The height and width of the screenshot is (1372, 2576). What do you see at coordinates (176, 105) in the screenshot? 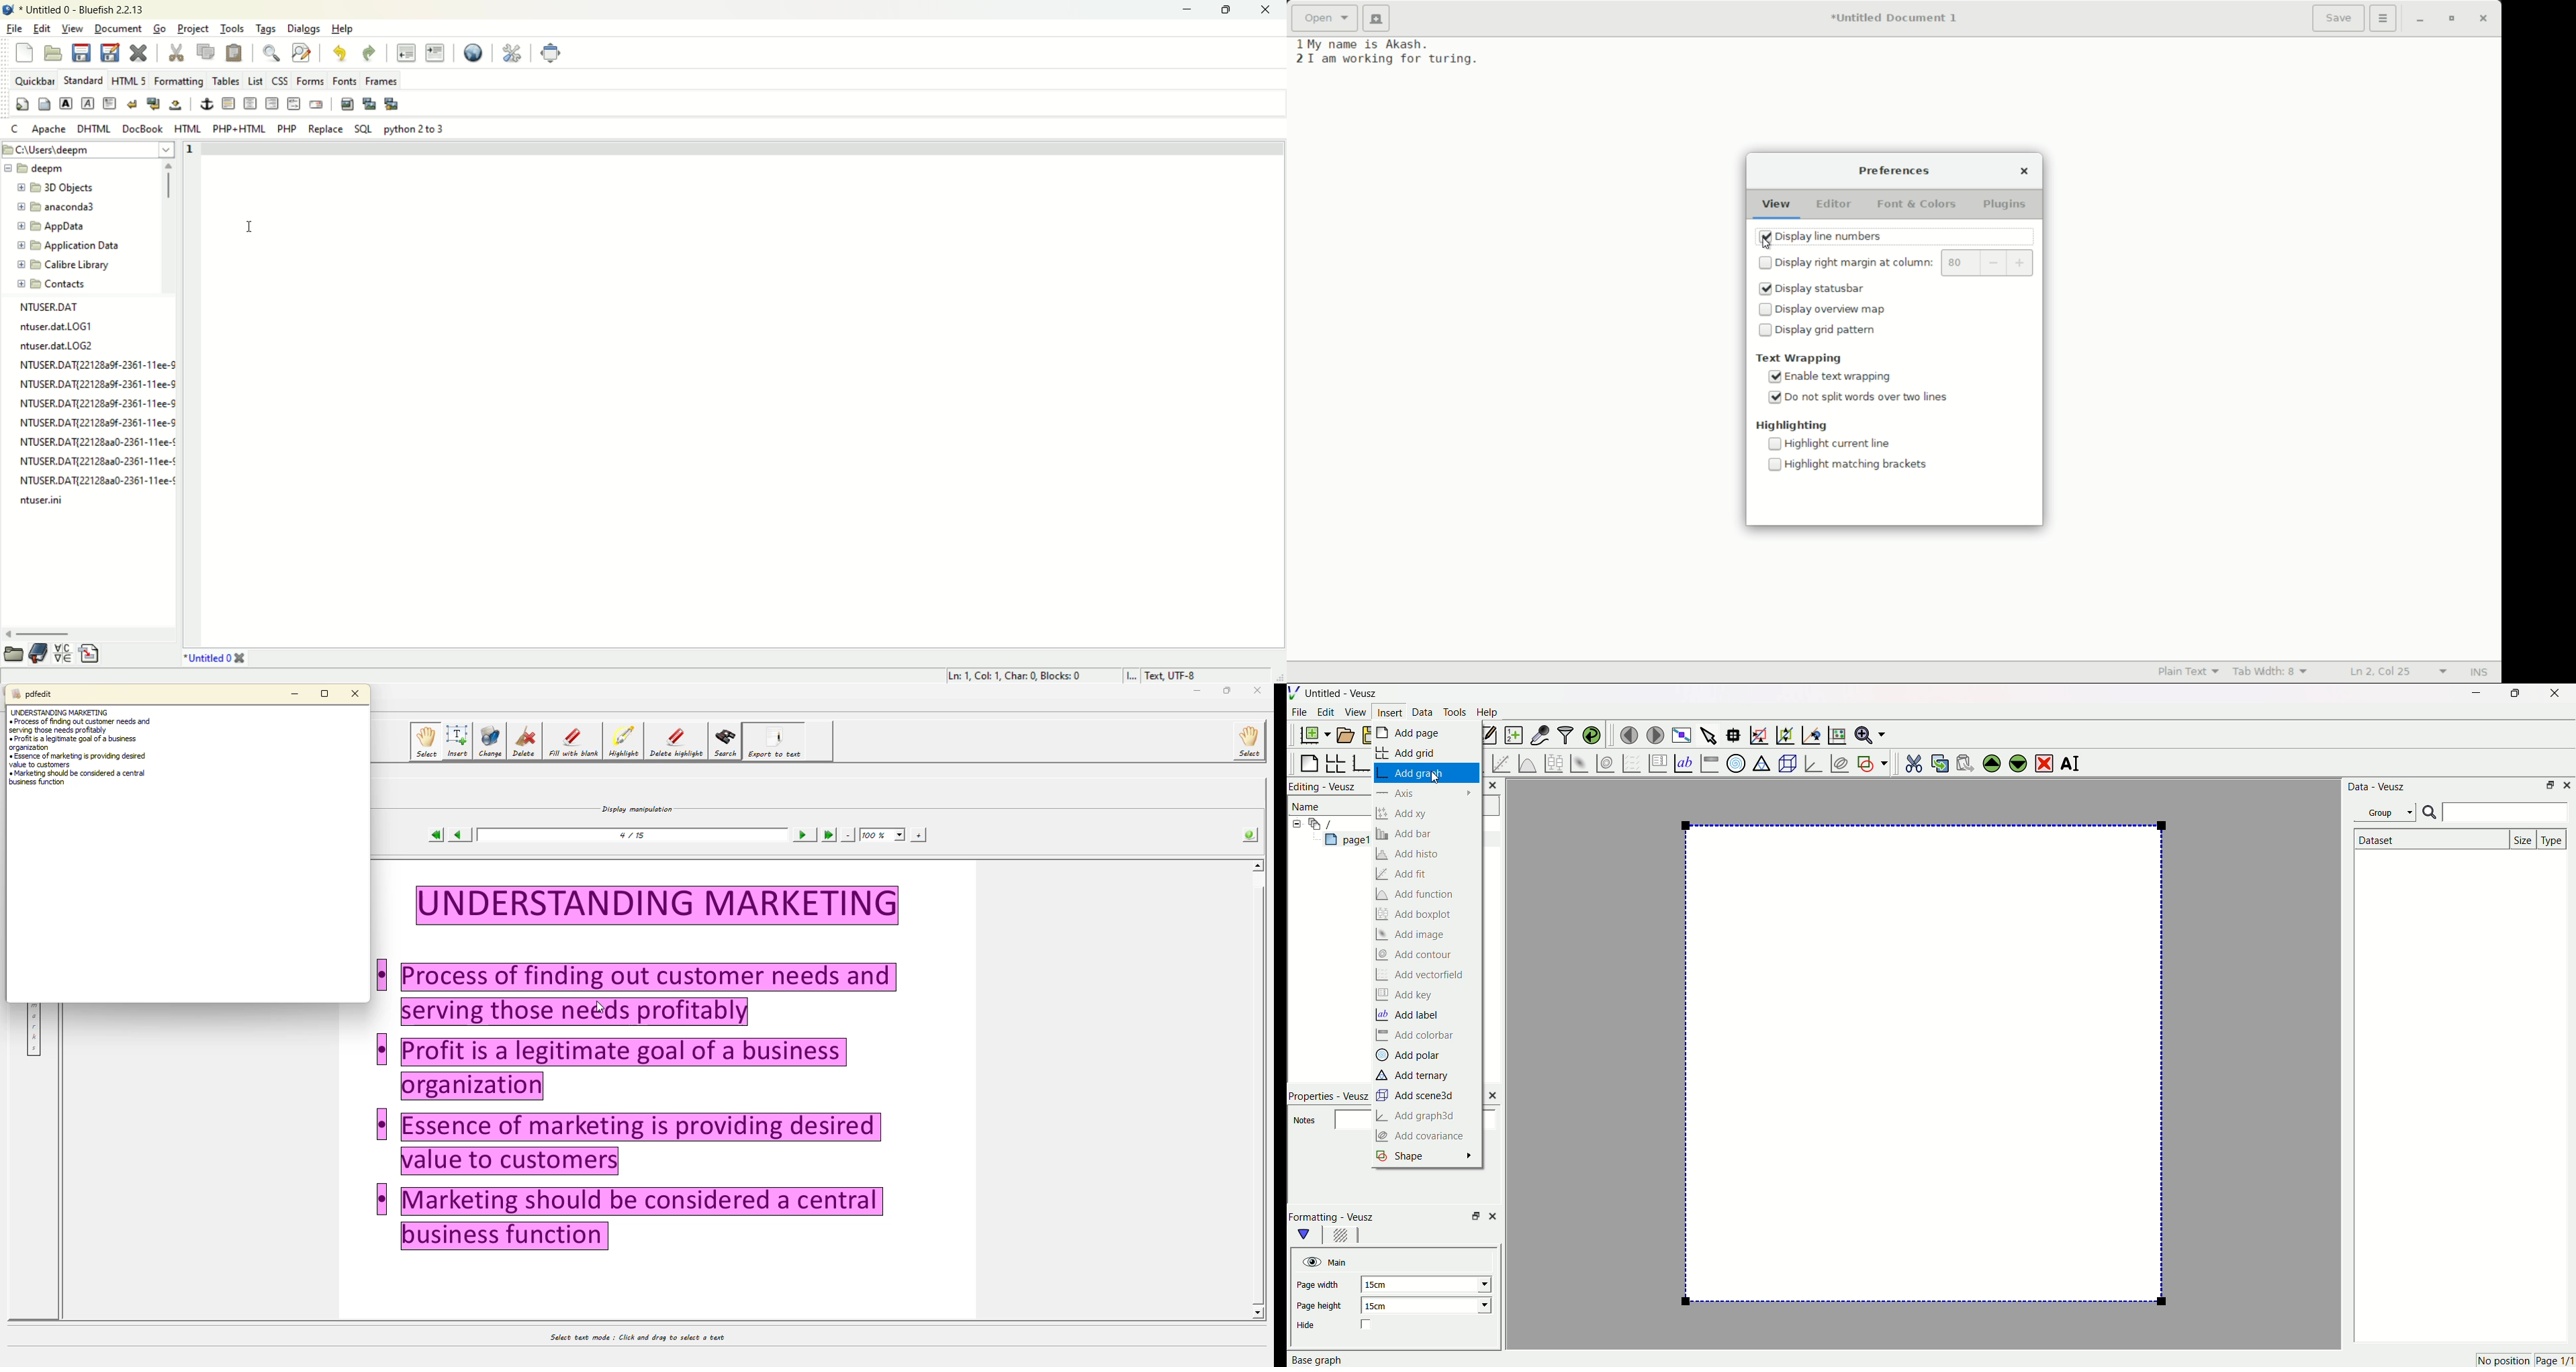
I see `non breaking space` at bounding box center [176, 105].